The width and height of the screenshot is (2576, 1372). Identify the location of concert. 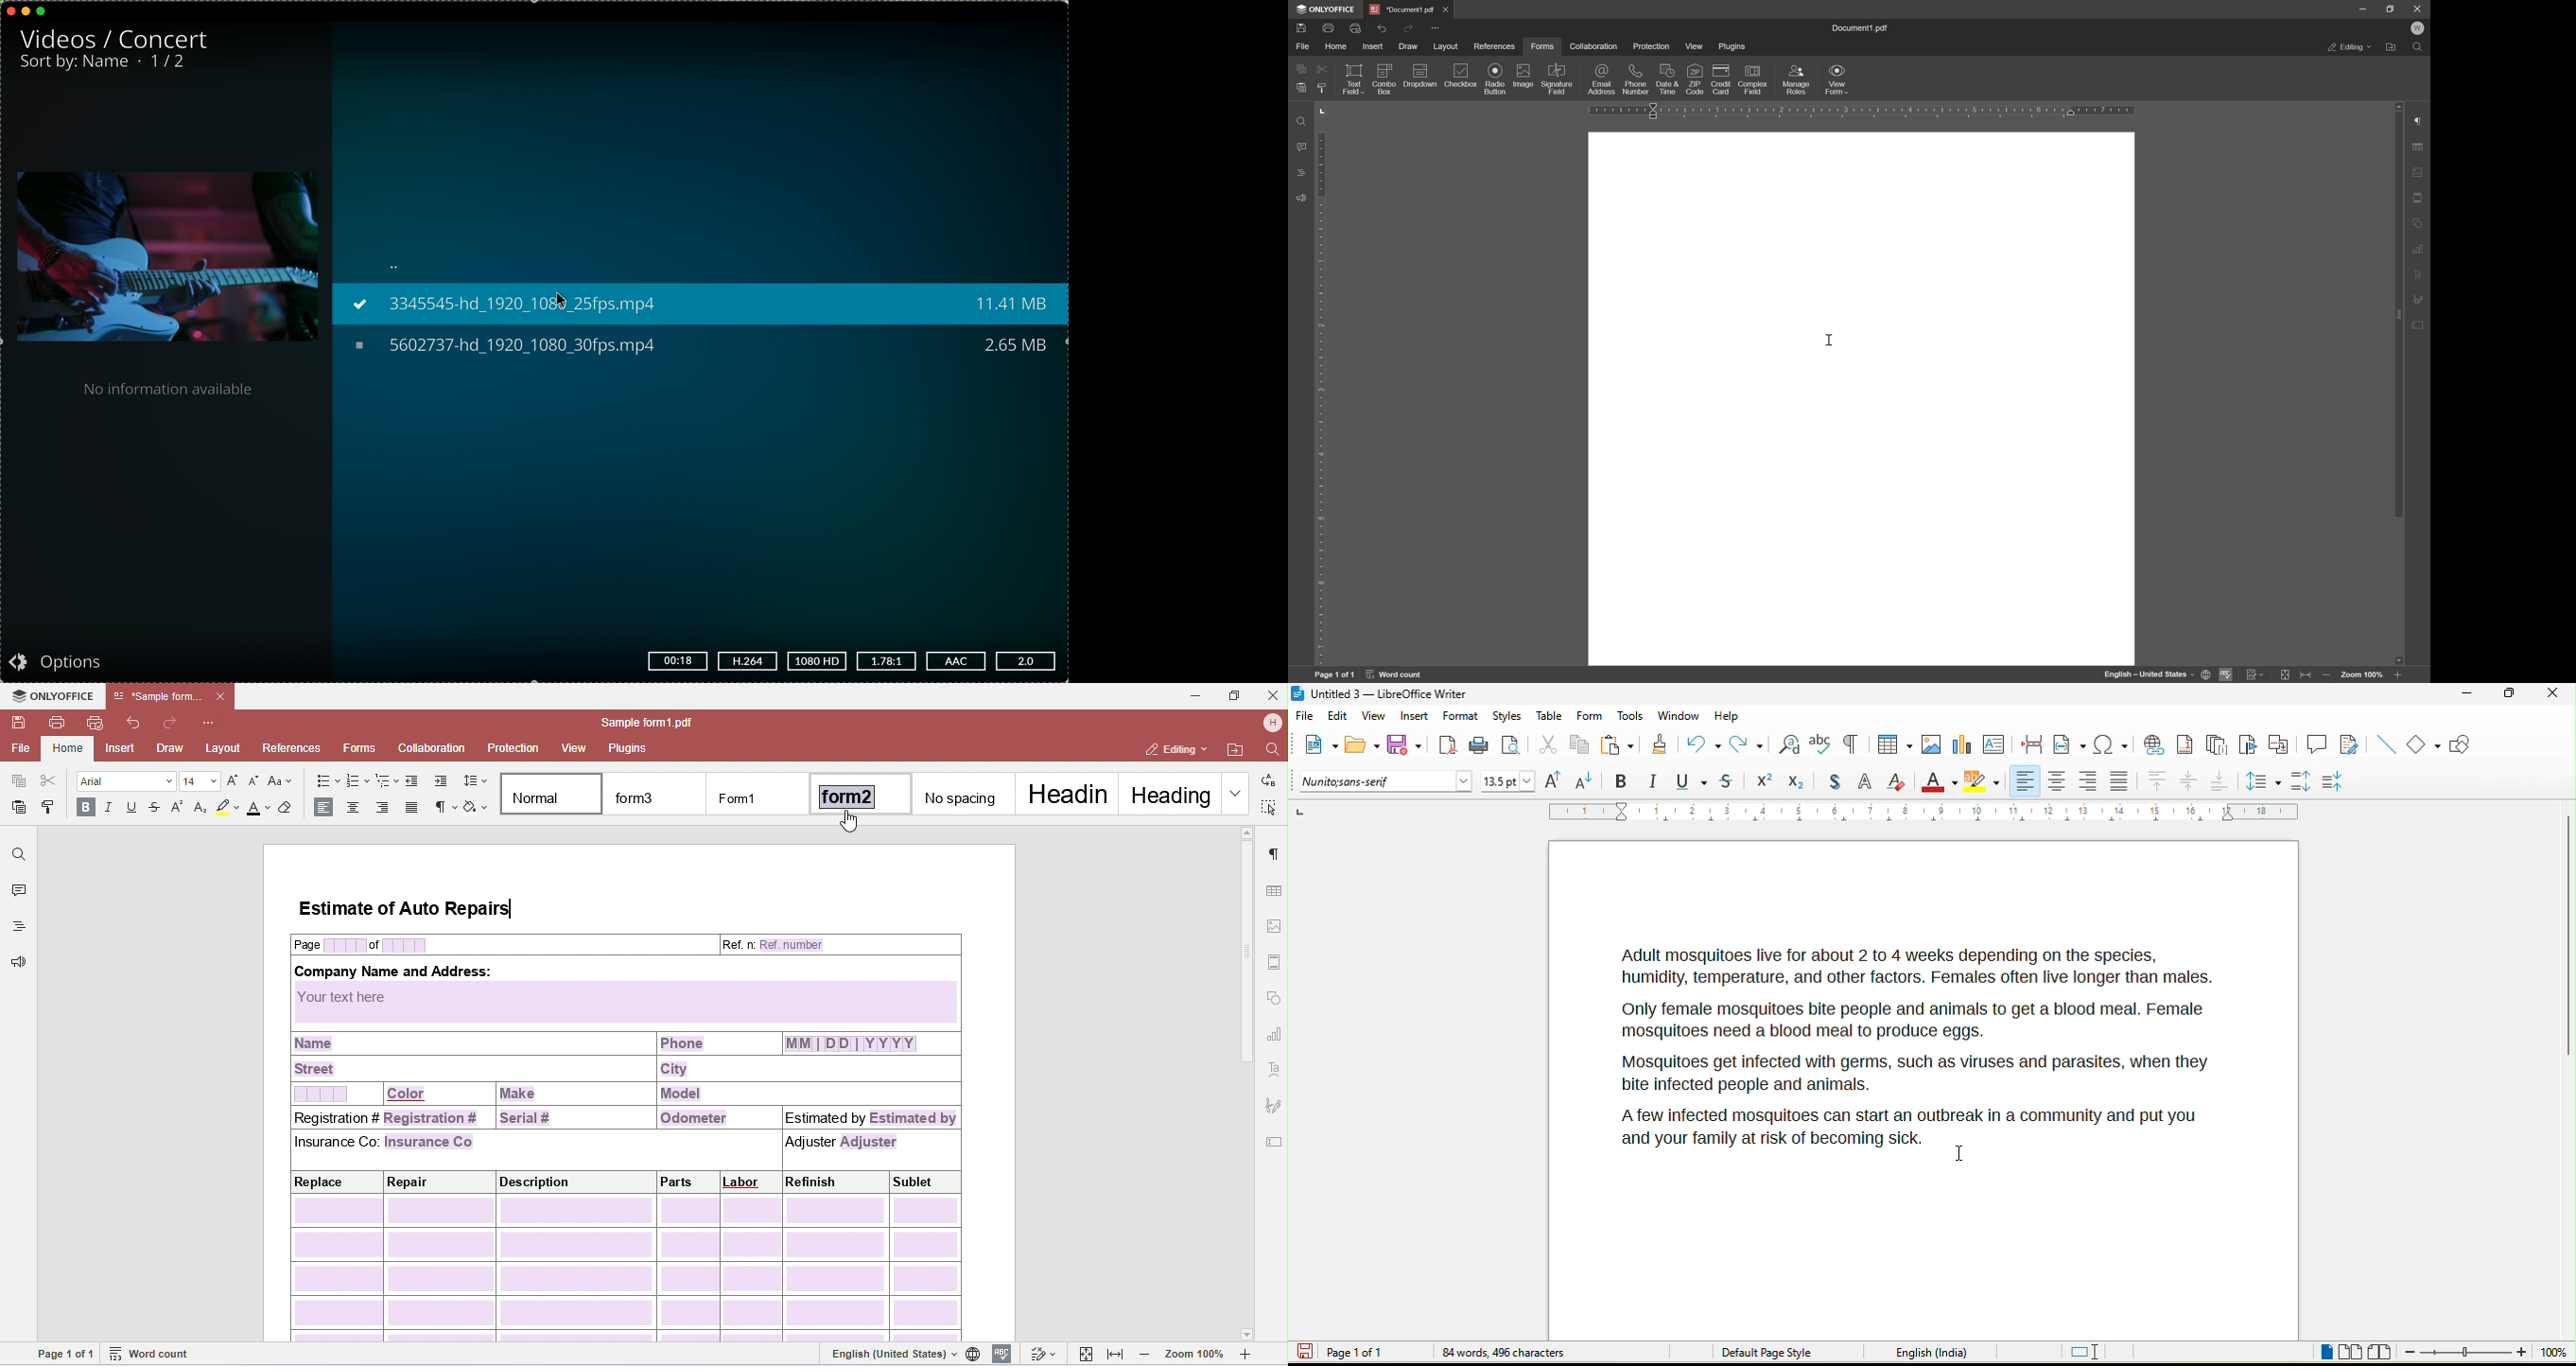
(168, 39).